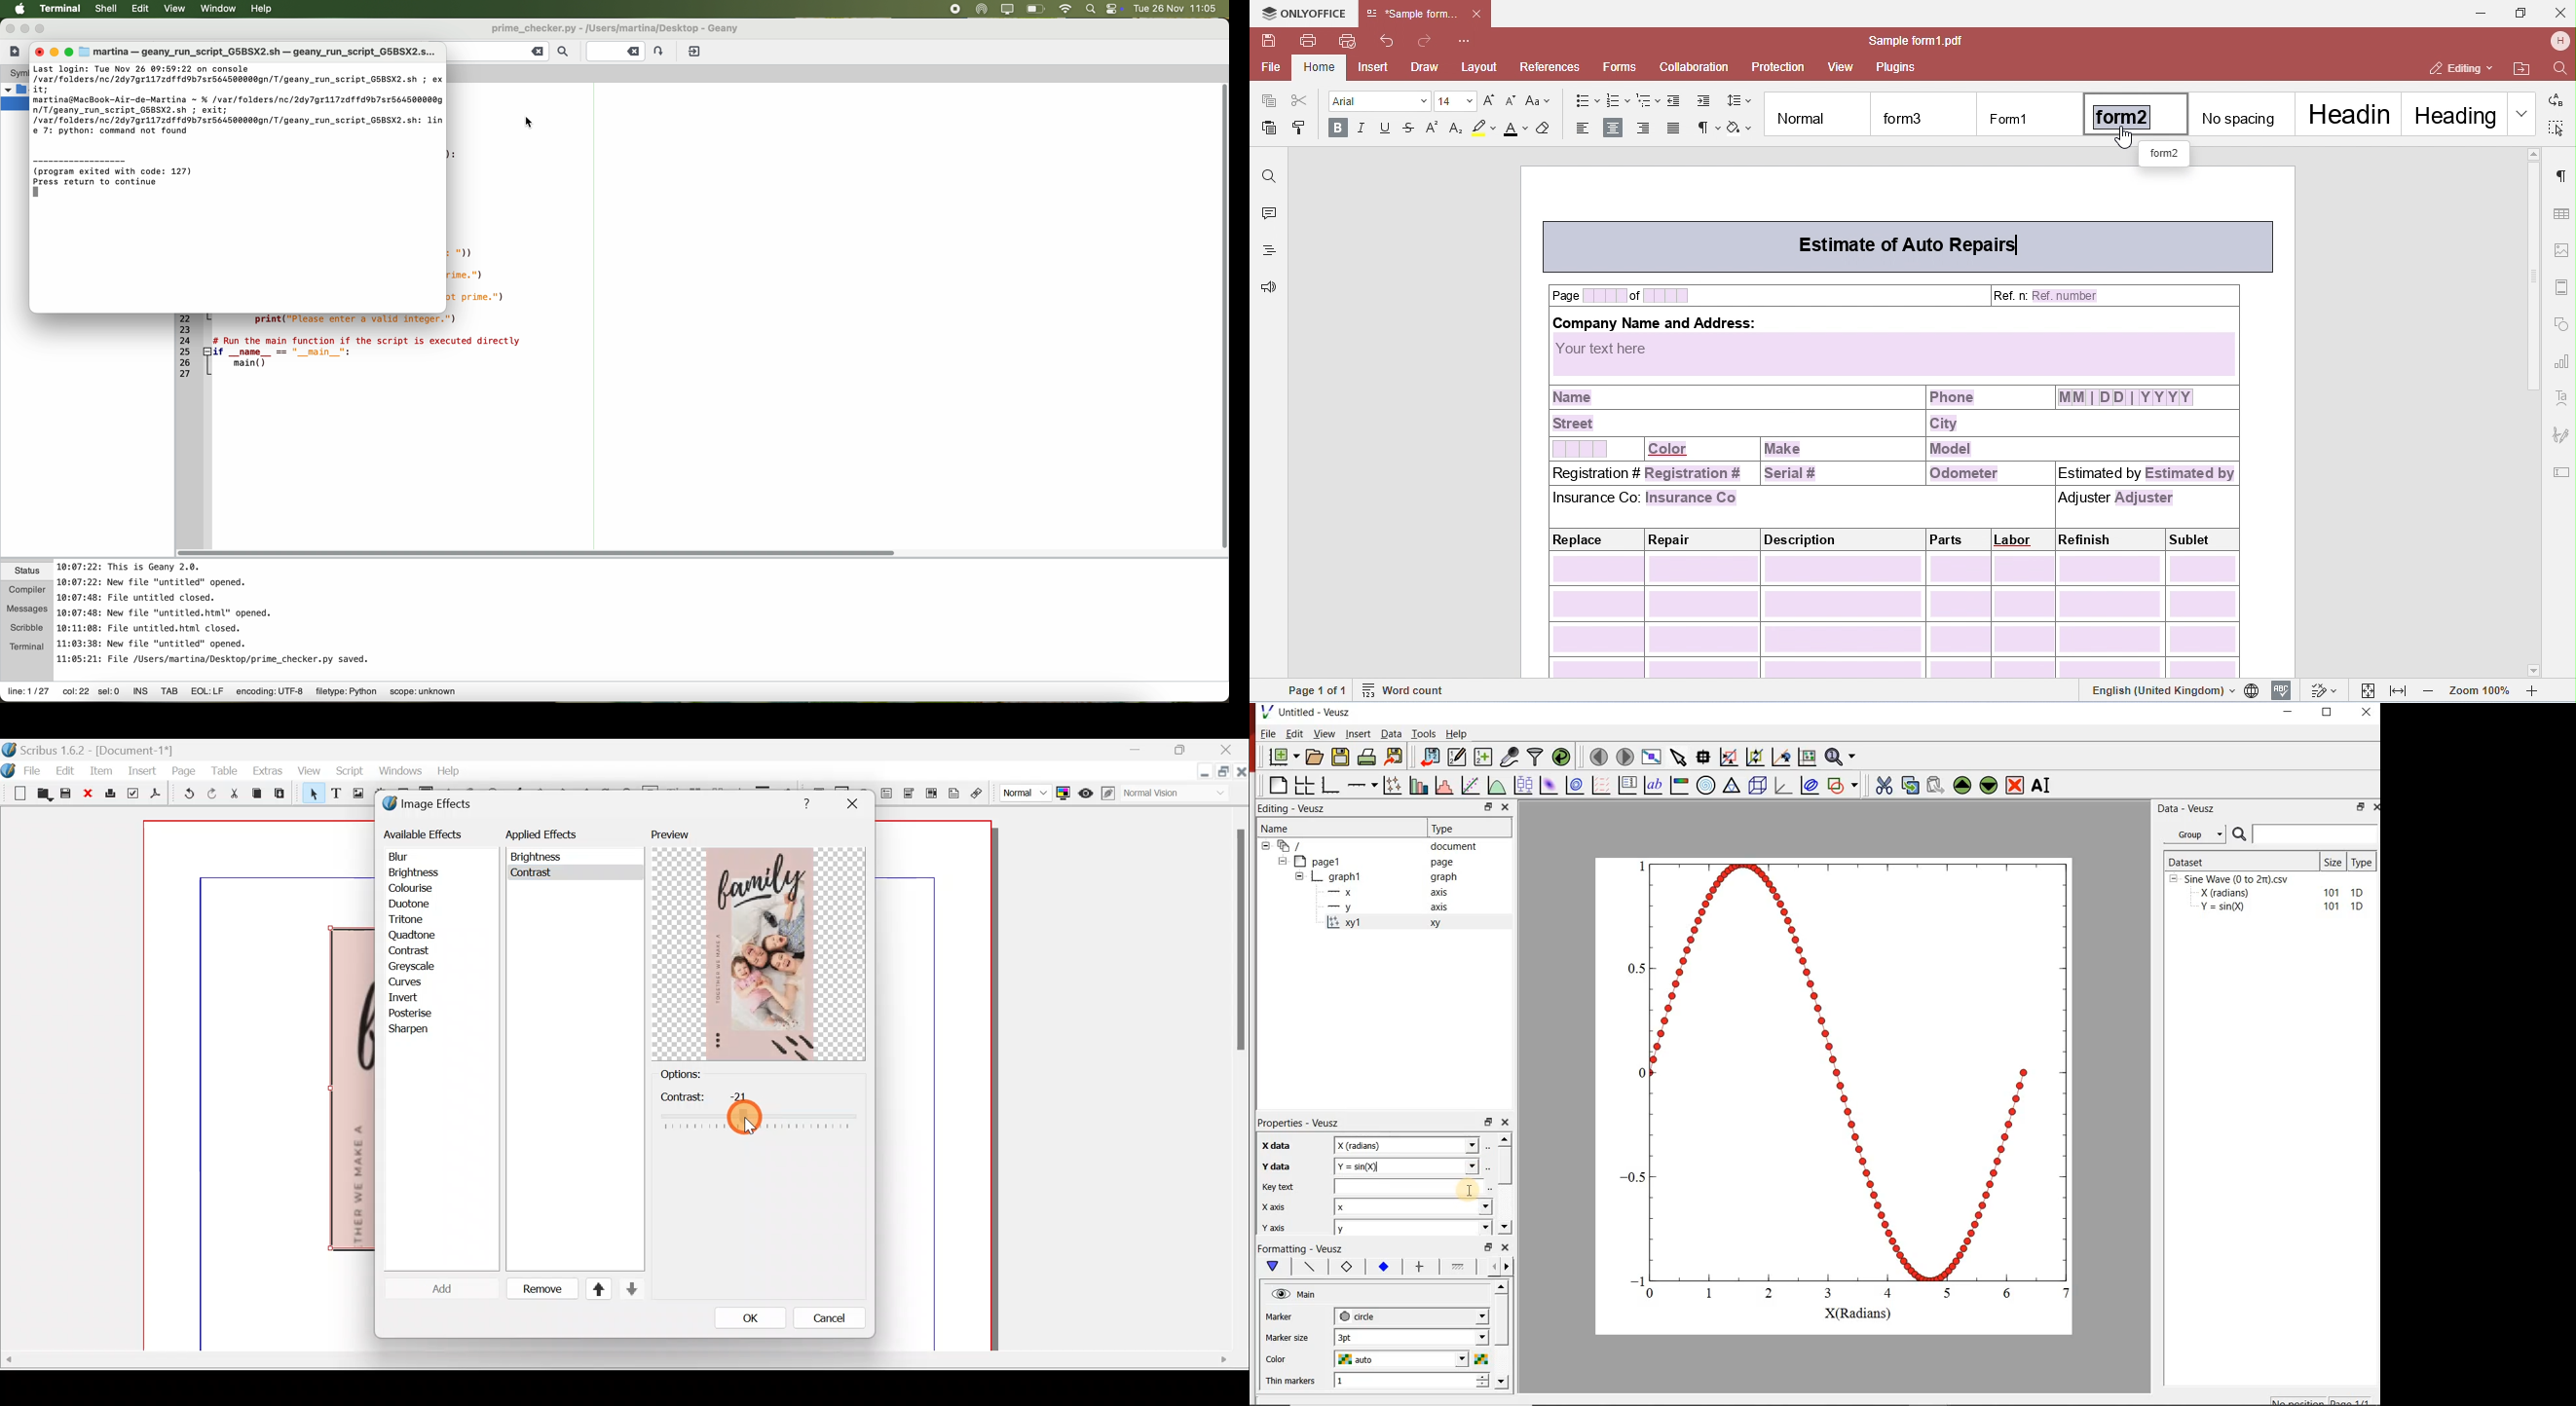  What do you see at coordinates (1184, 752) in the screenshot?
I see `maximise` at bounding box center [1184, 752].